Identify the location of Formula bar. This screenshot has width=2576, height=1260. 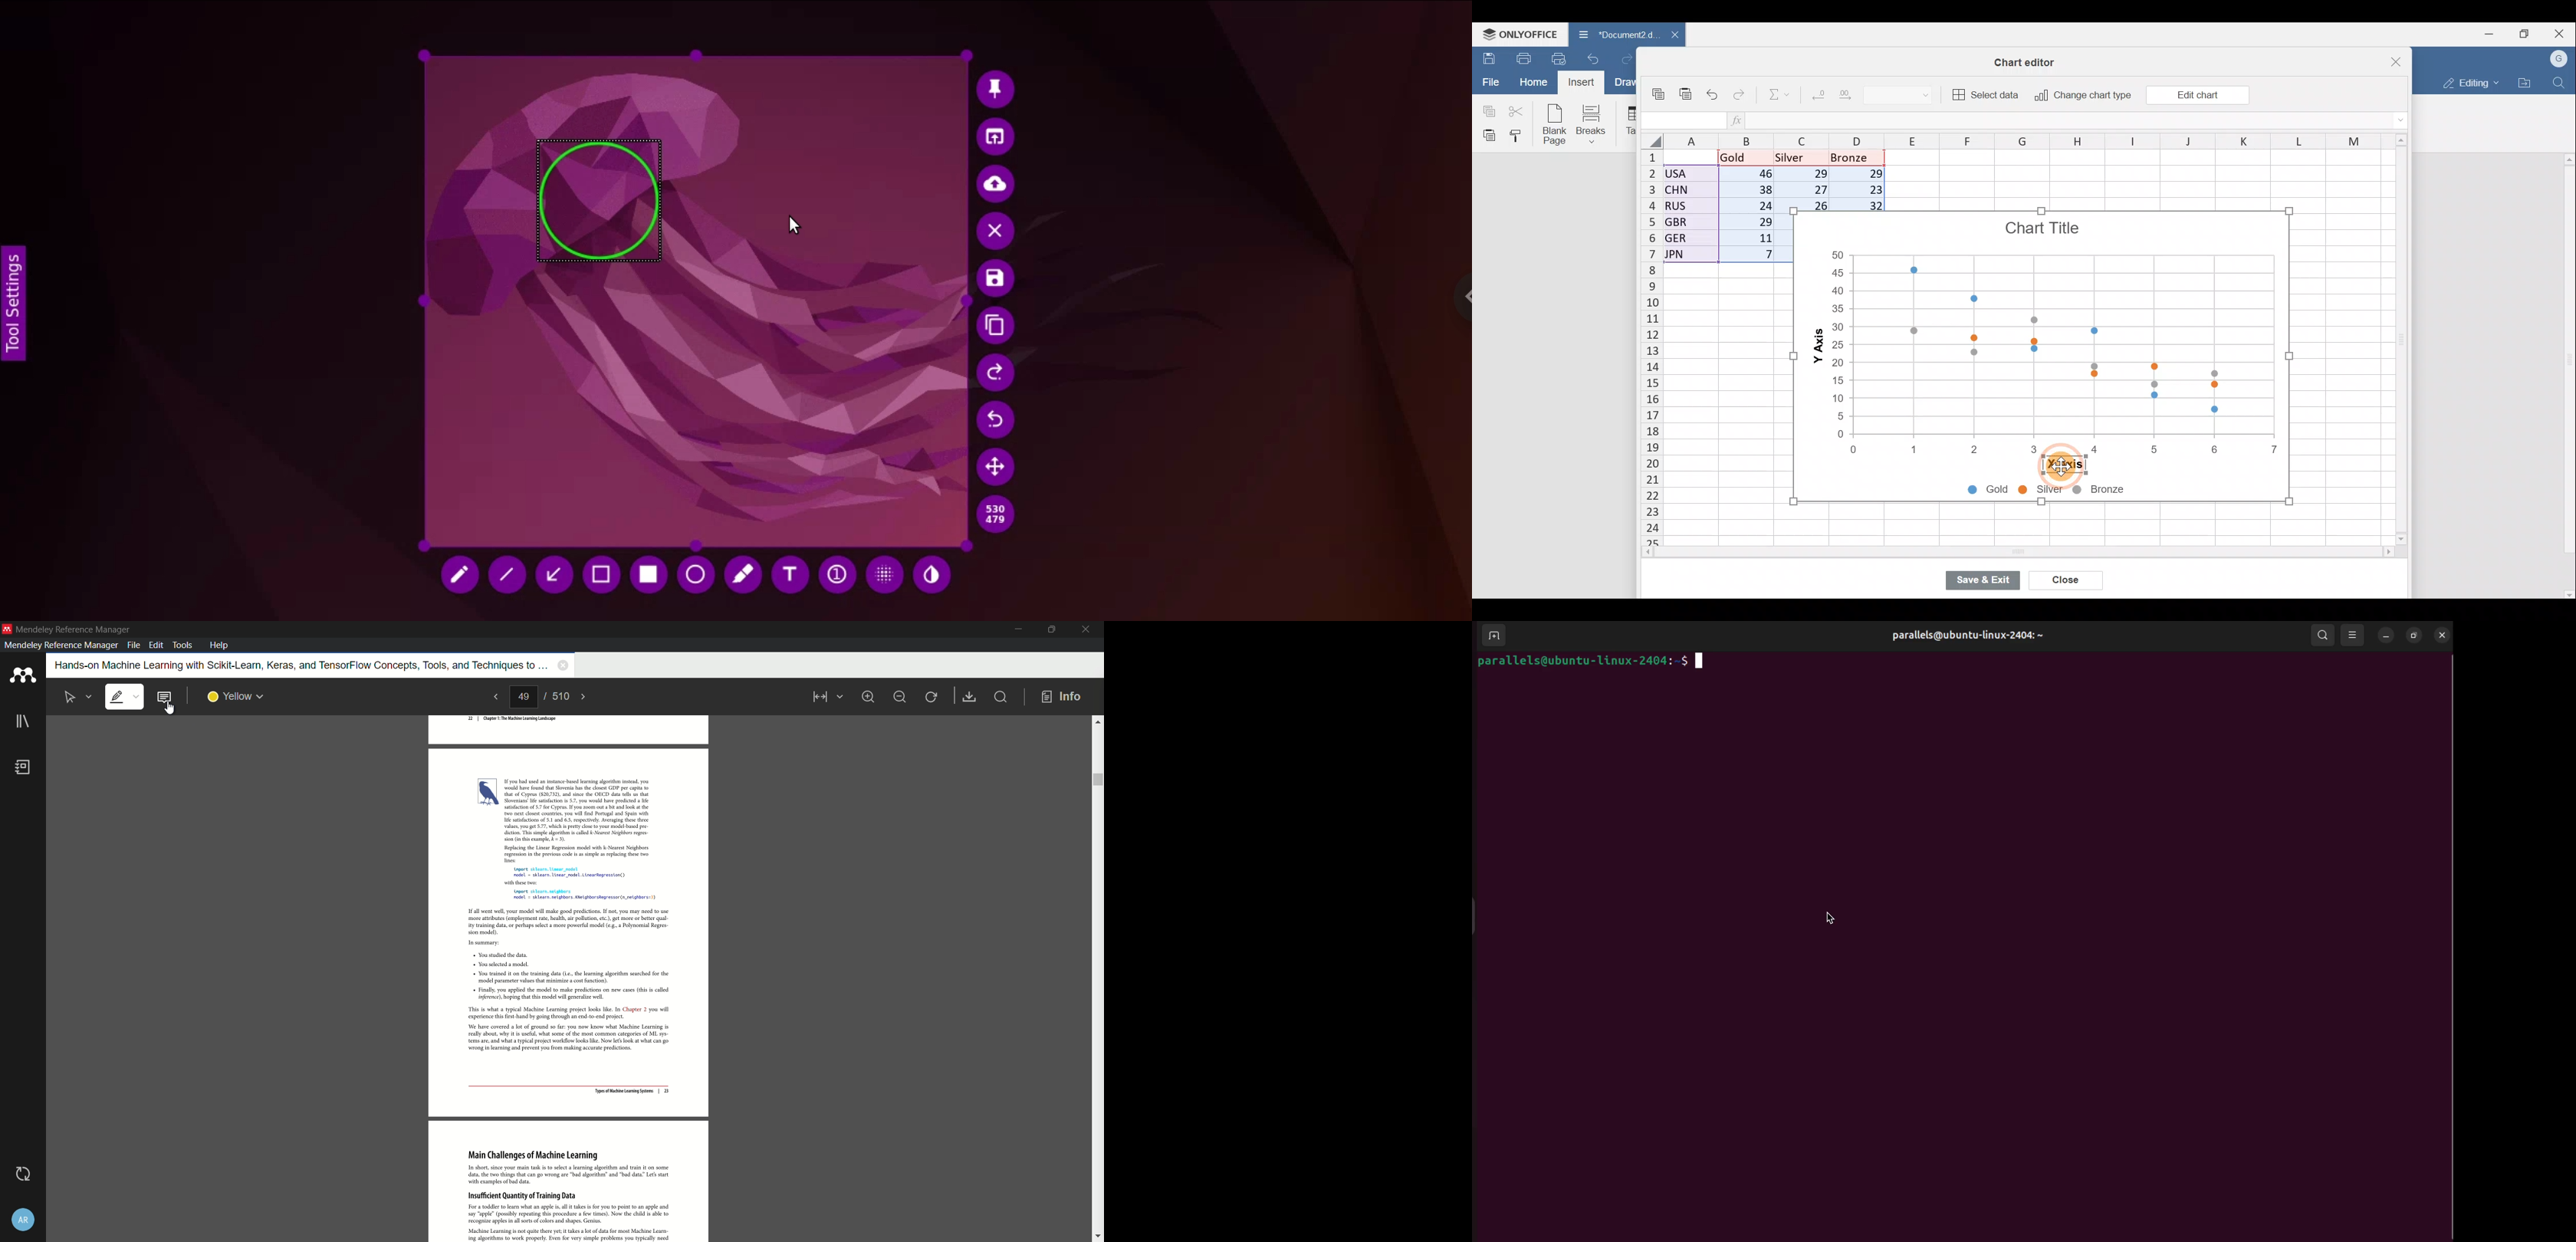
(2072, 121).